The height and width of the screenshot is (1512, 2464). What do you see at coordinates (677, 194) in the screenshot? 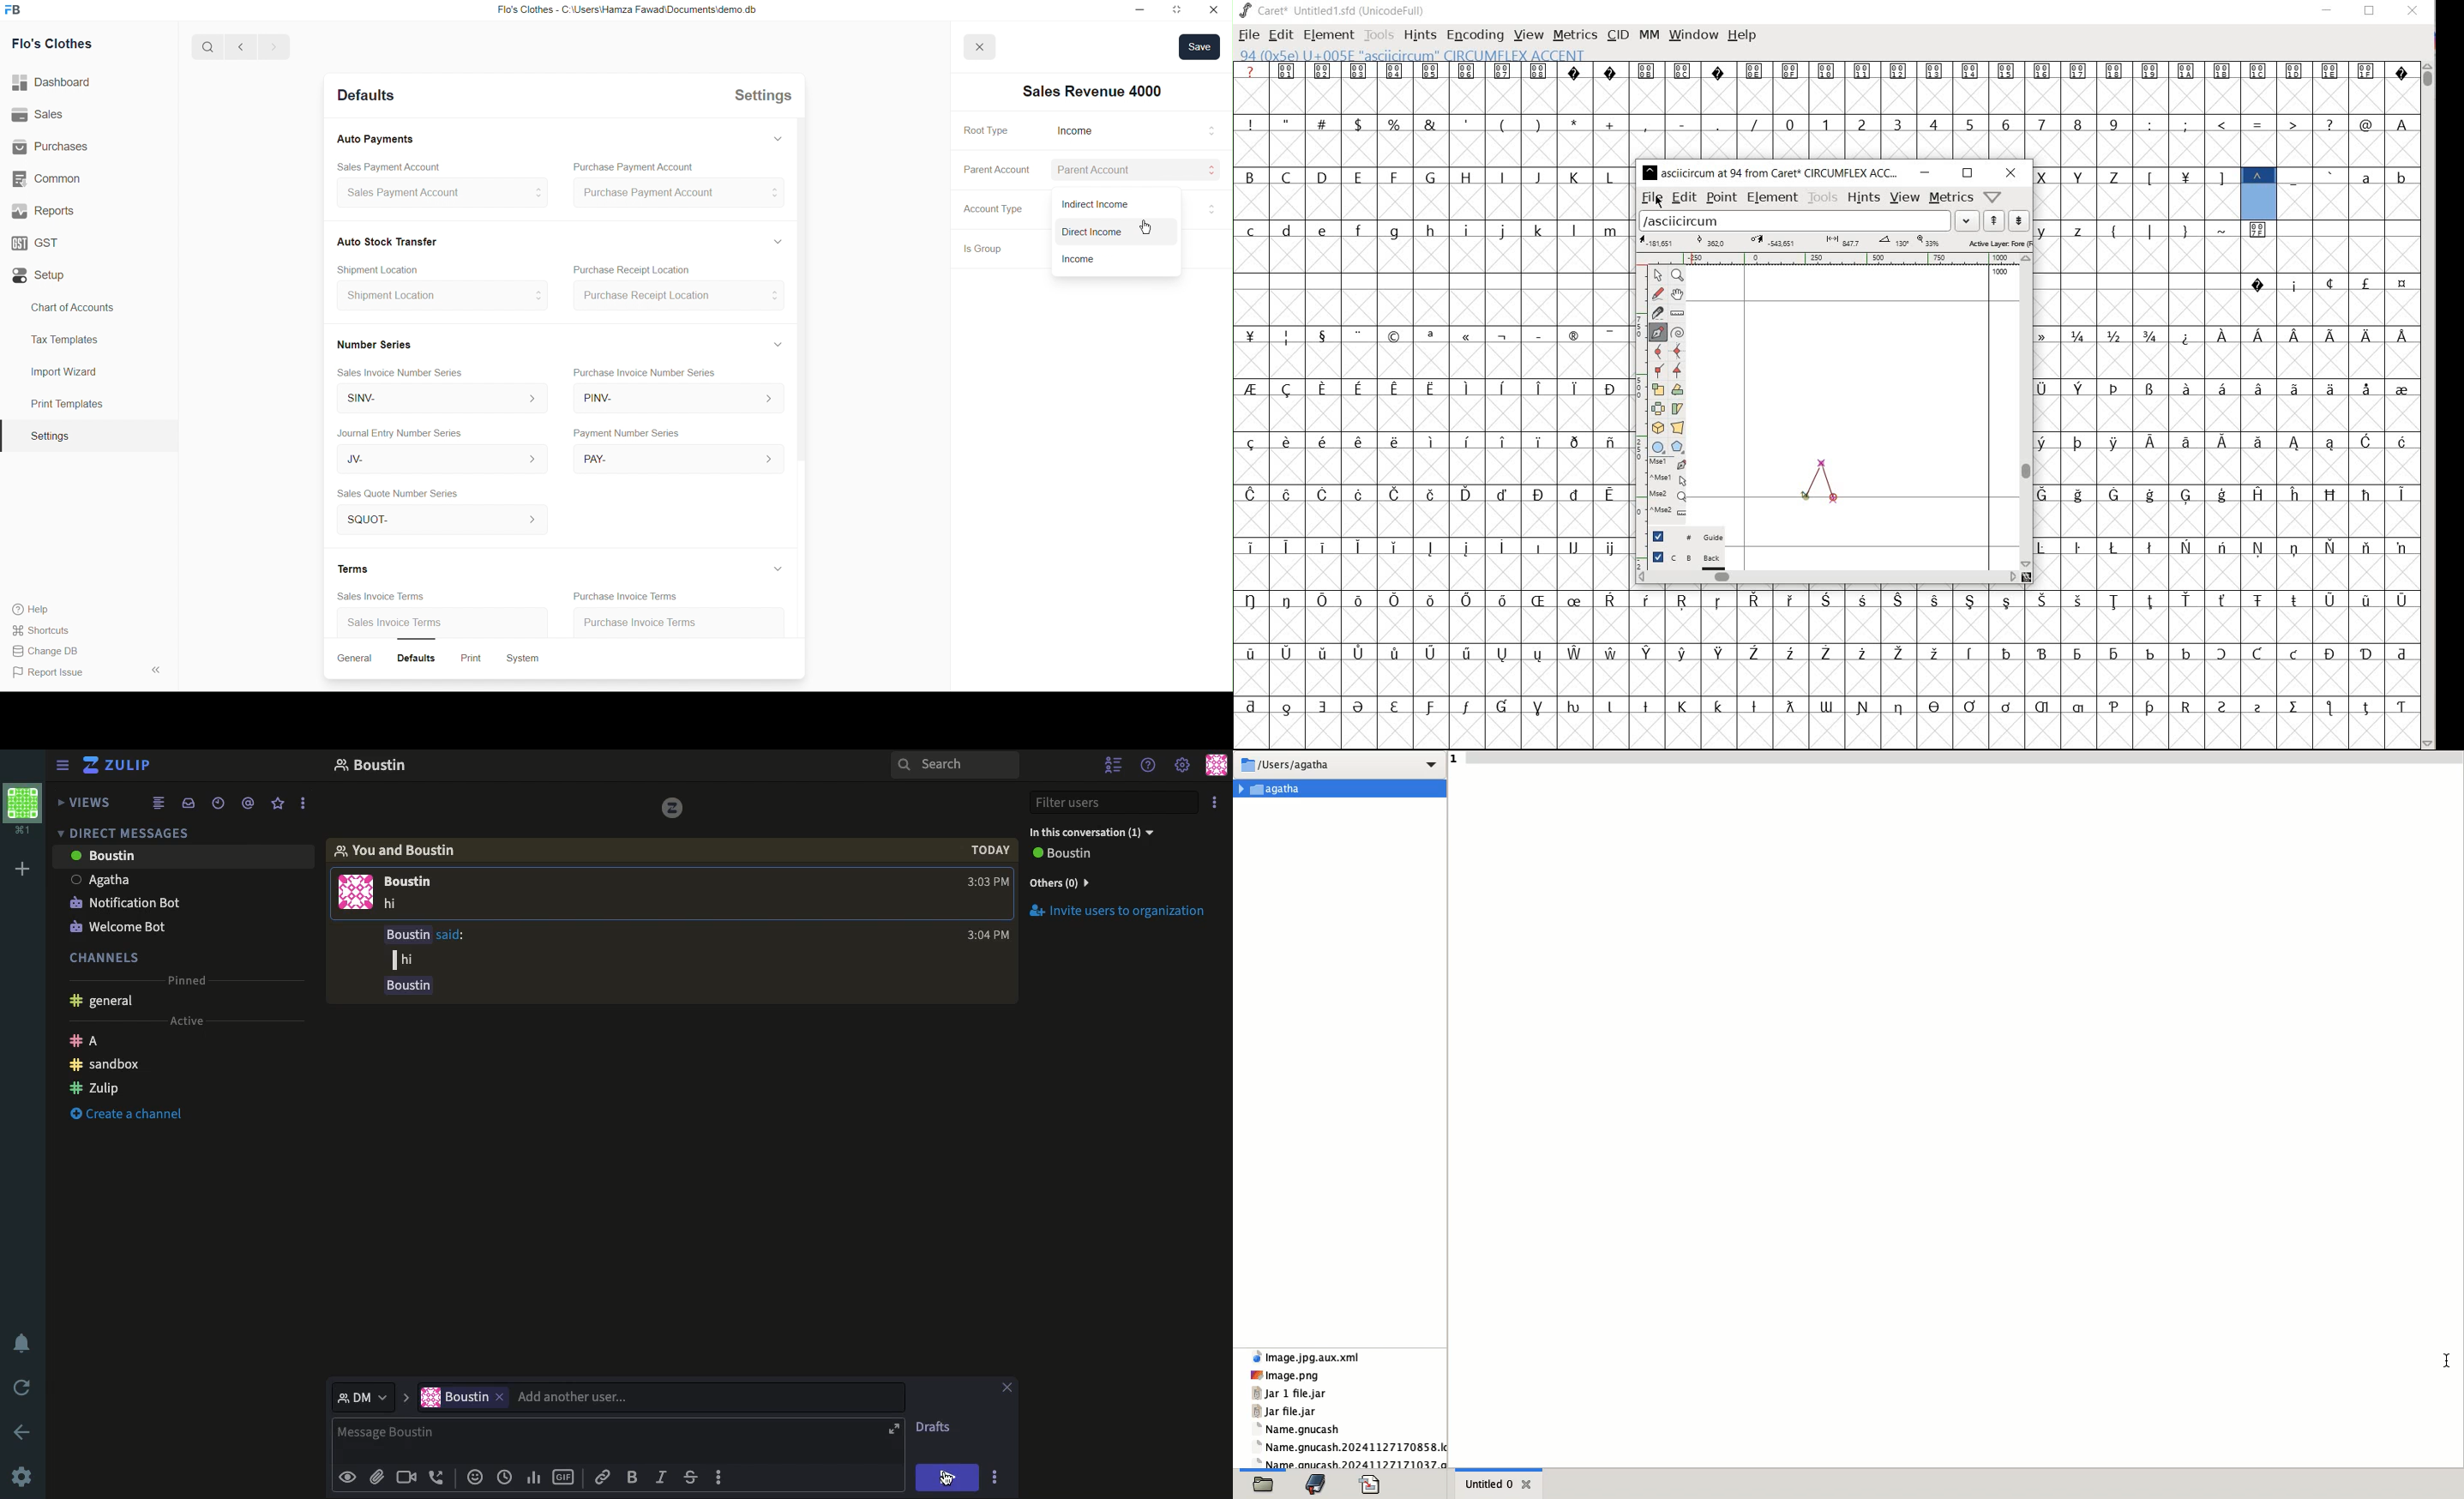
I see `Purchase Payment Account` at bounding box center [677, 194].